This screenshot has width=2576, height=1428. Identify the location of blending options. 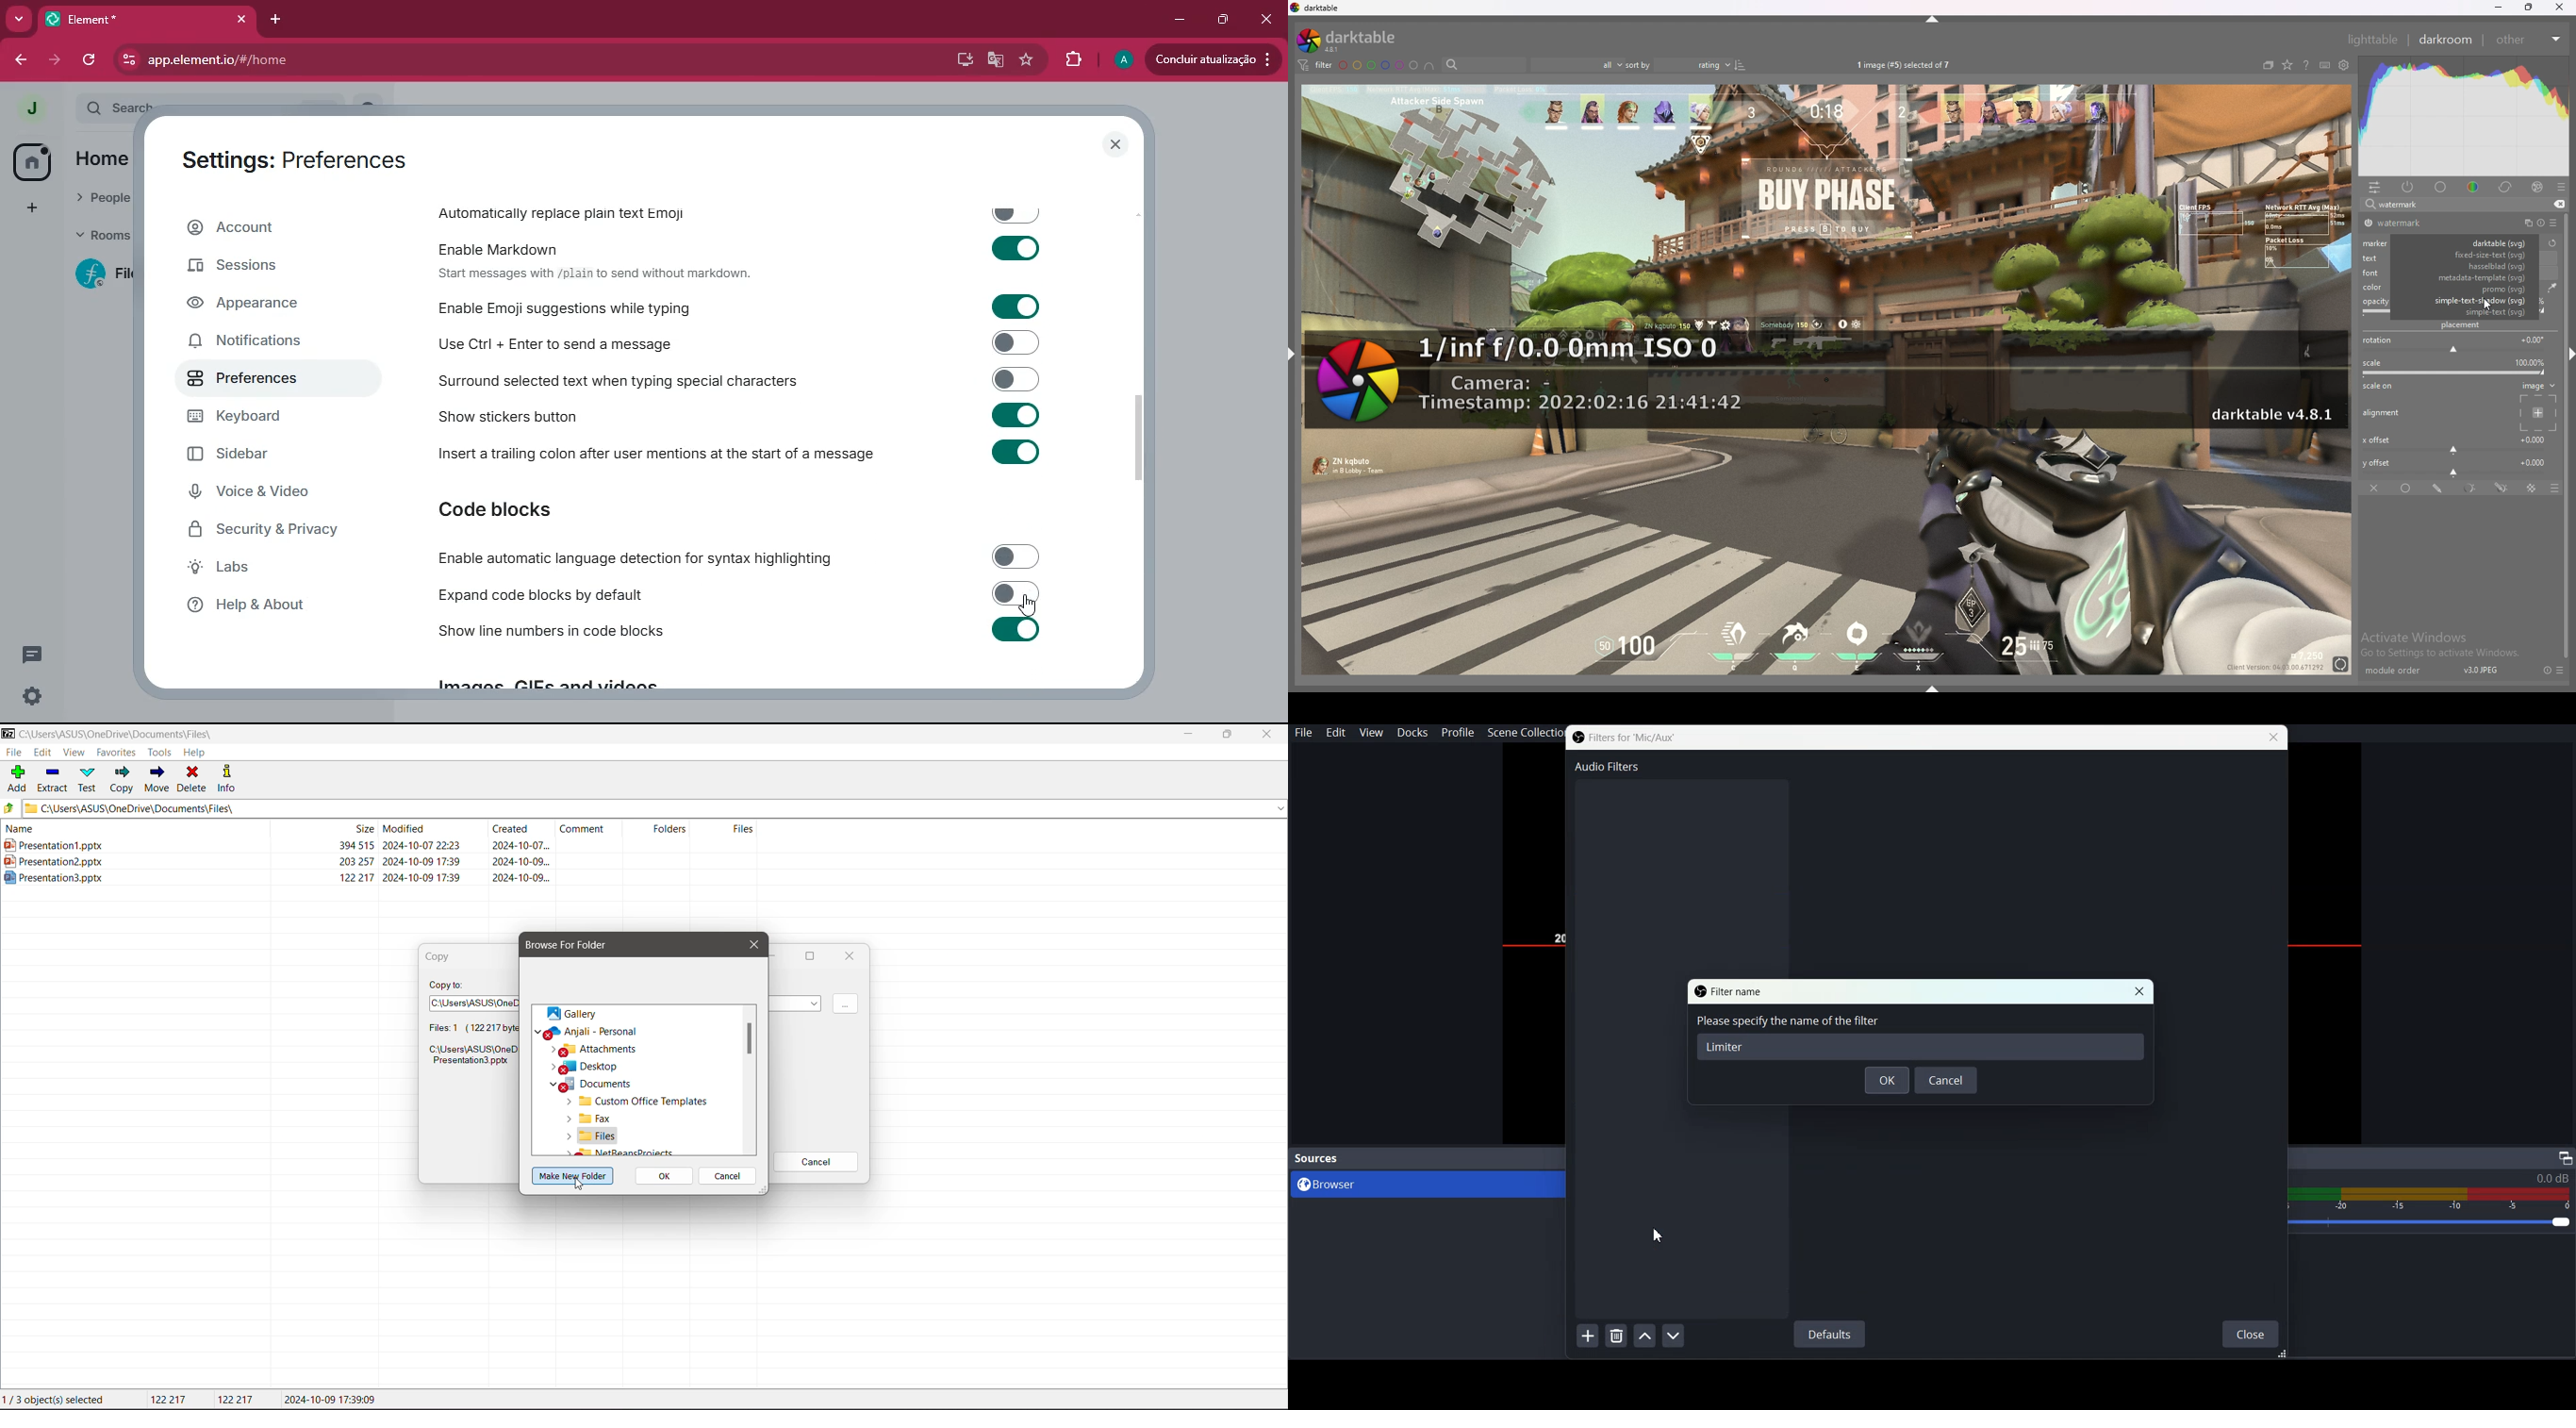
(2548, 488).